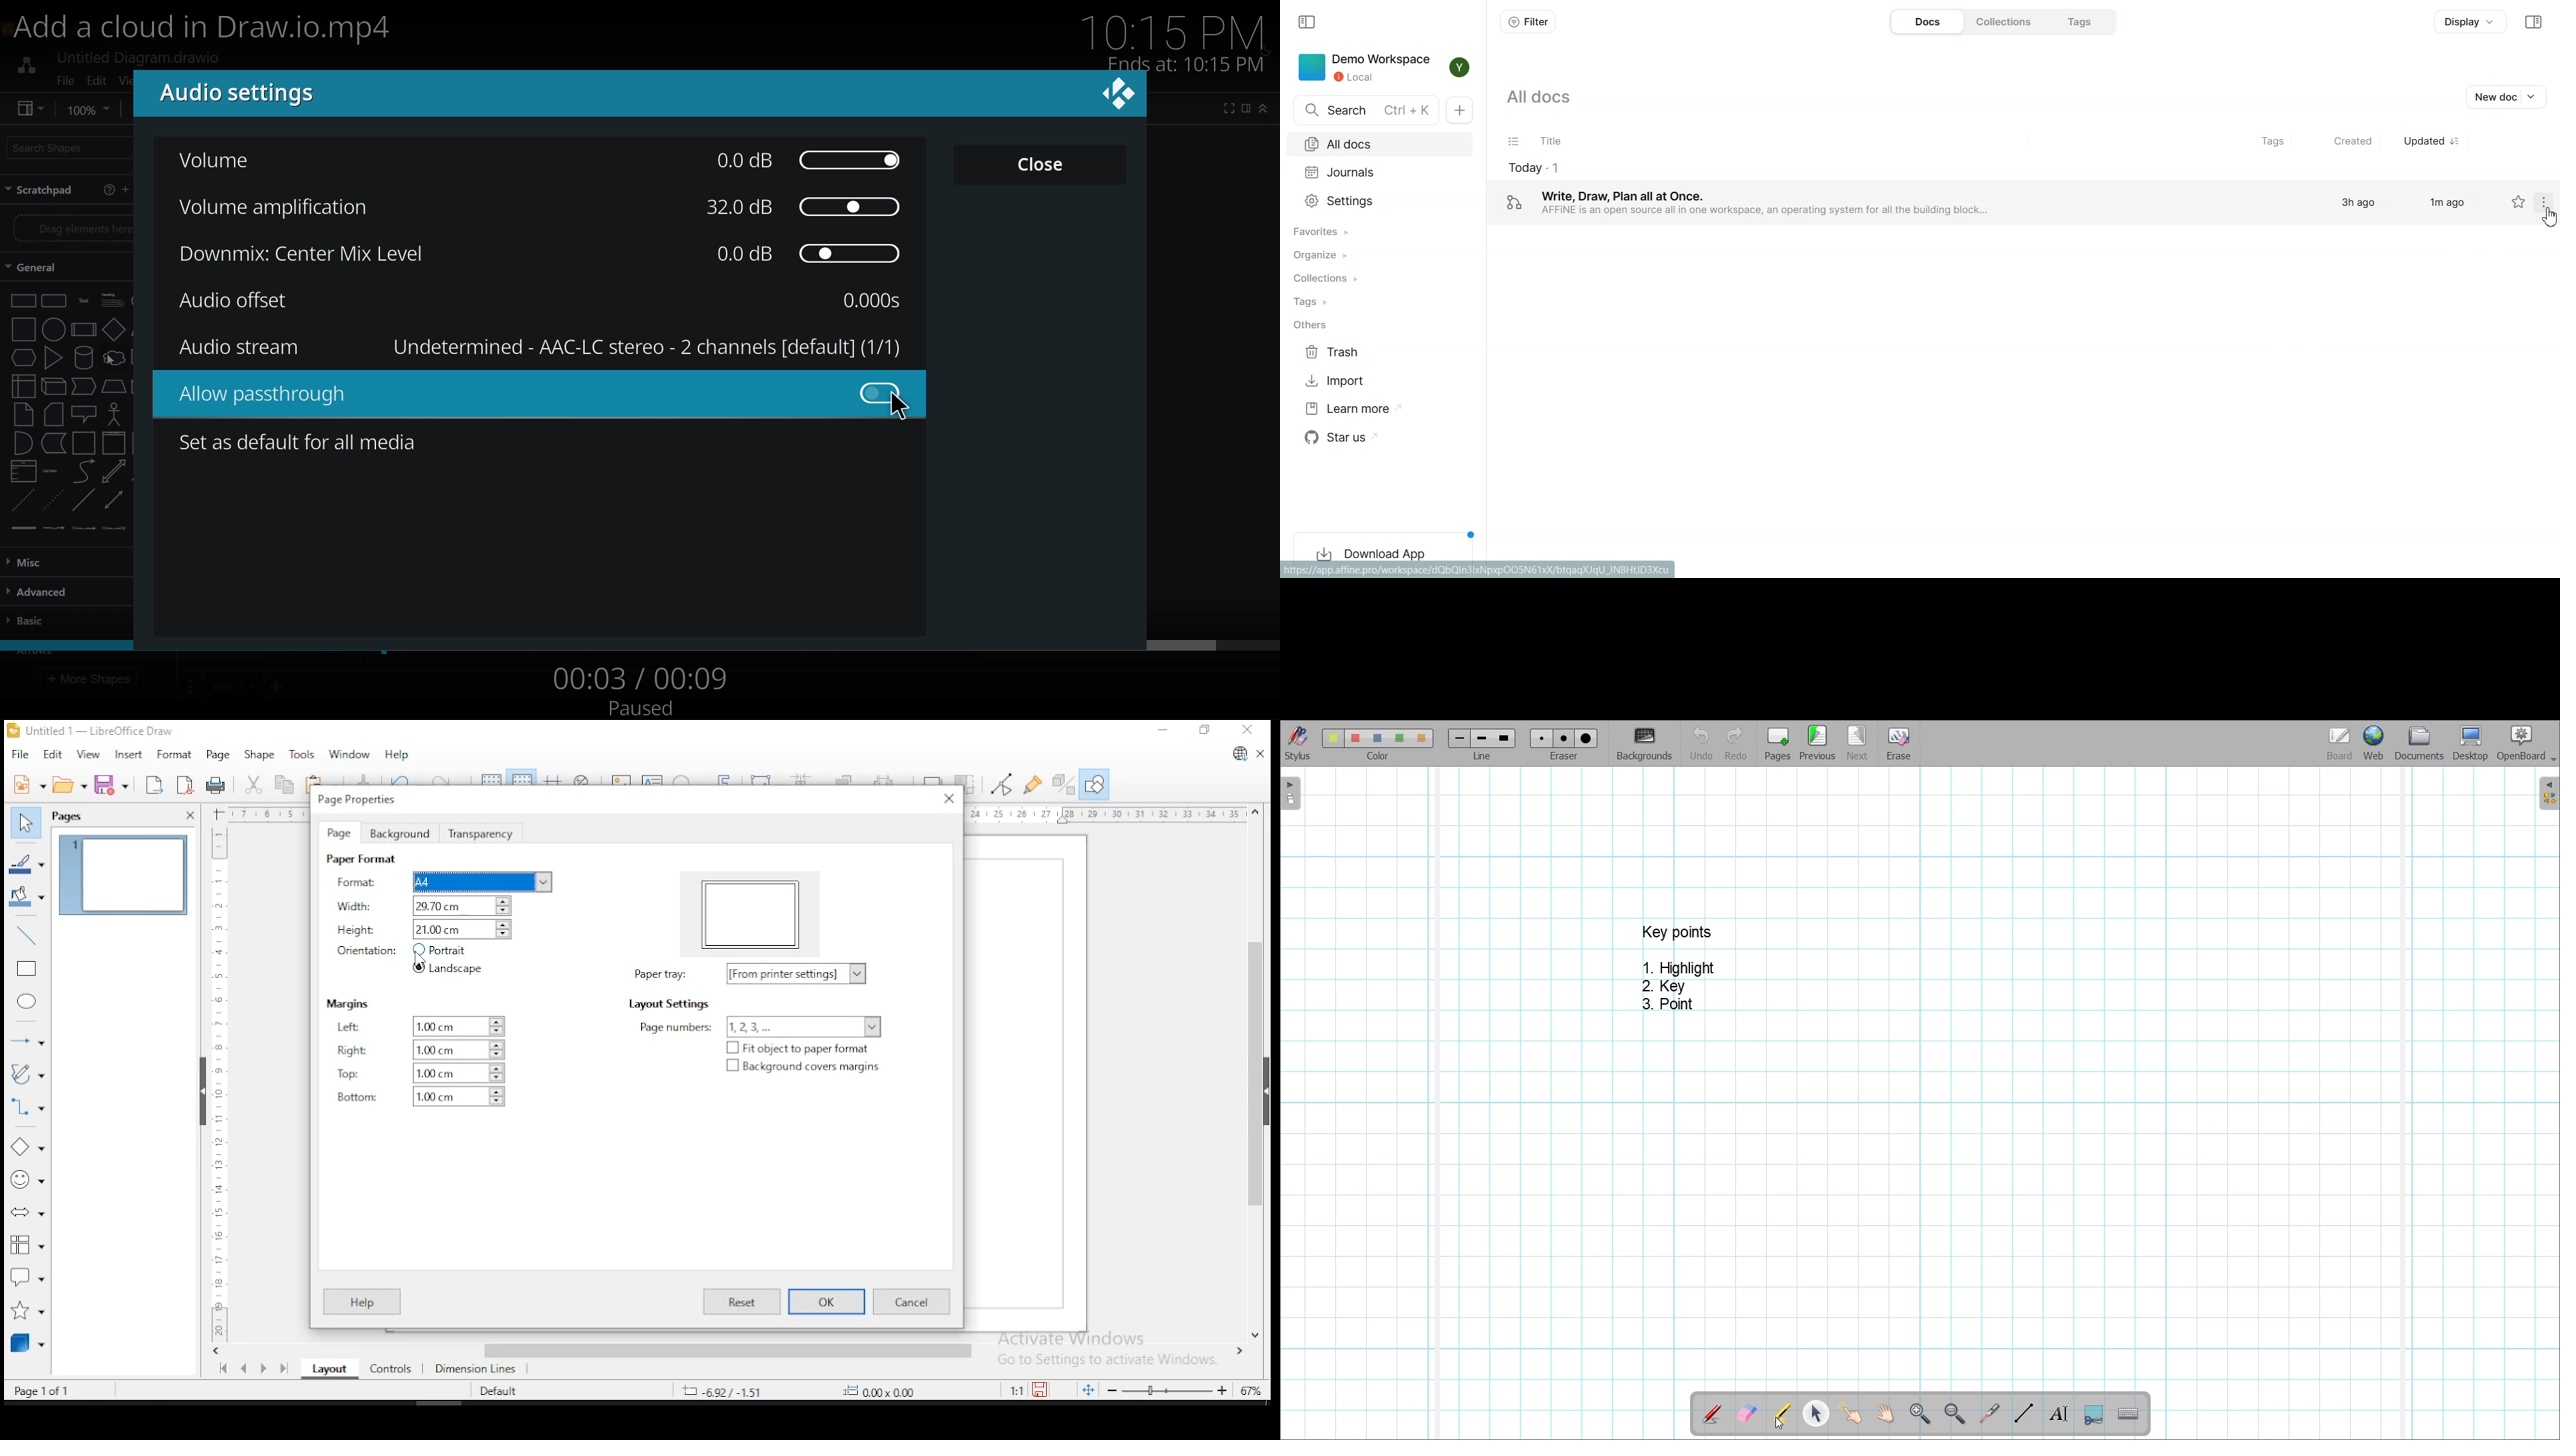 The width and height of the screenshot is (2576, 1456). Describe the element at coordinates (1379, 174) in the screenshot. I see `Journals` at that location.